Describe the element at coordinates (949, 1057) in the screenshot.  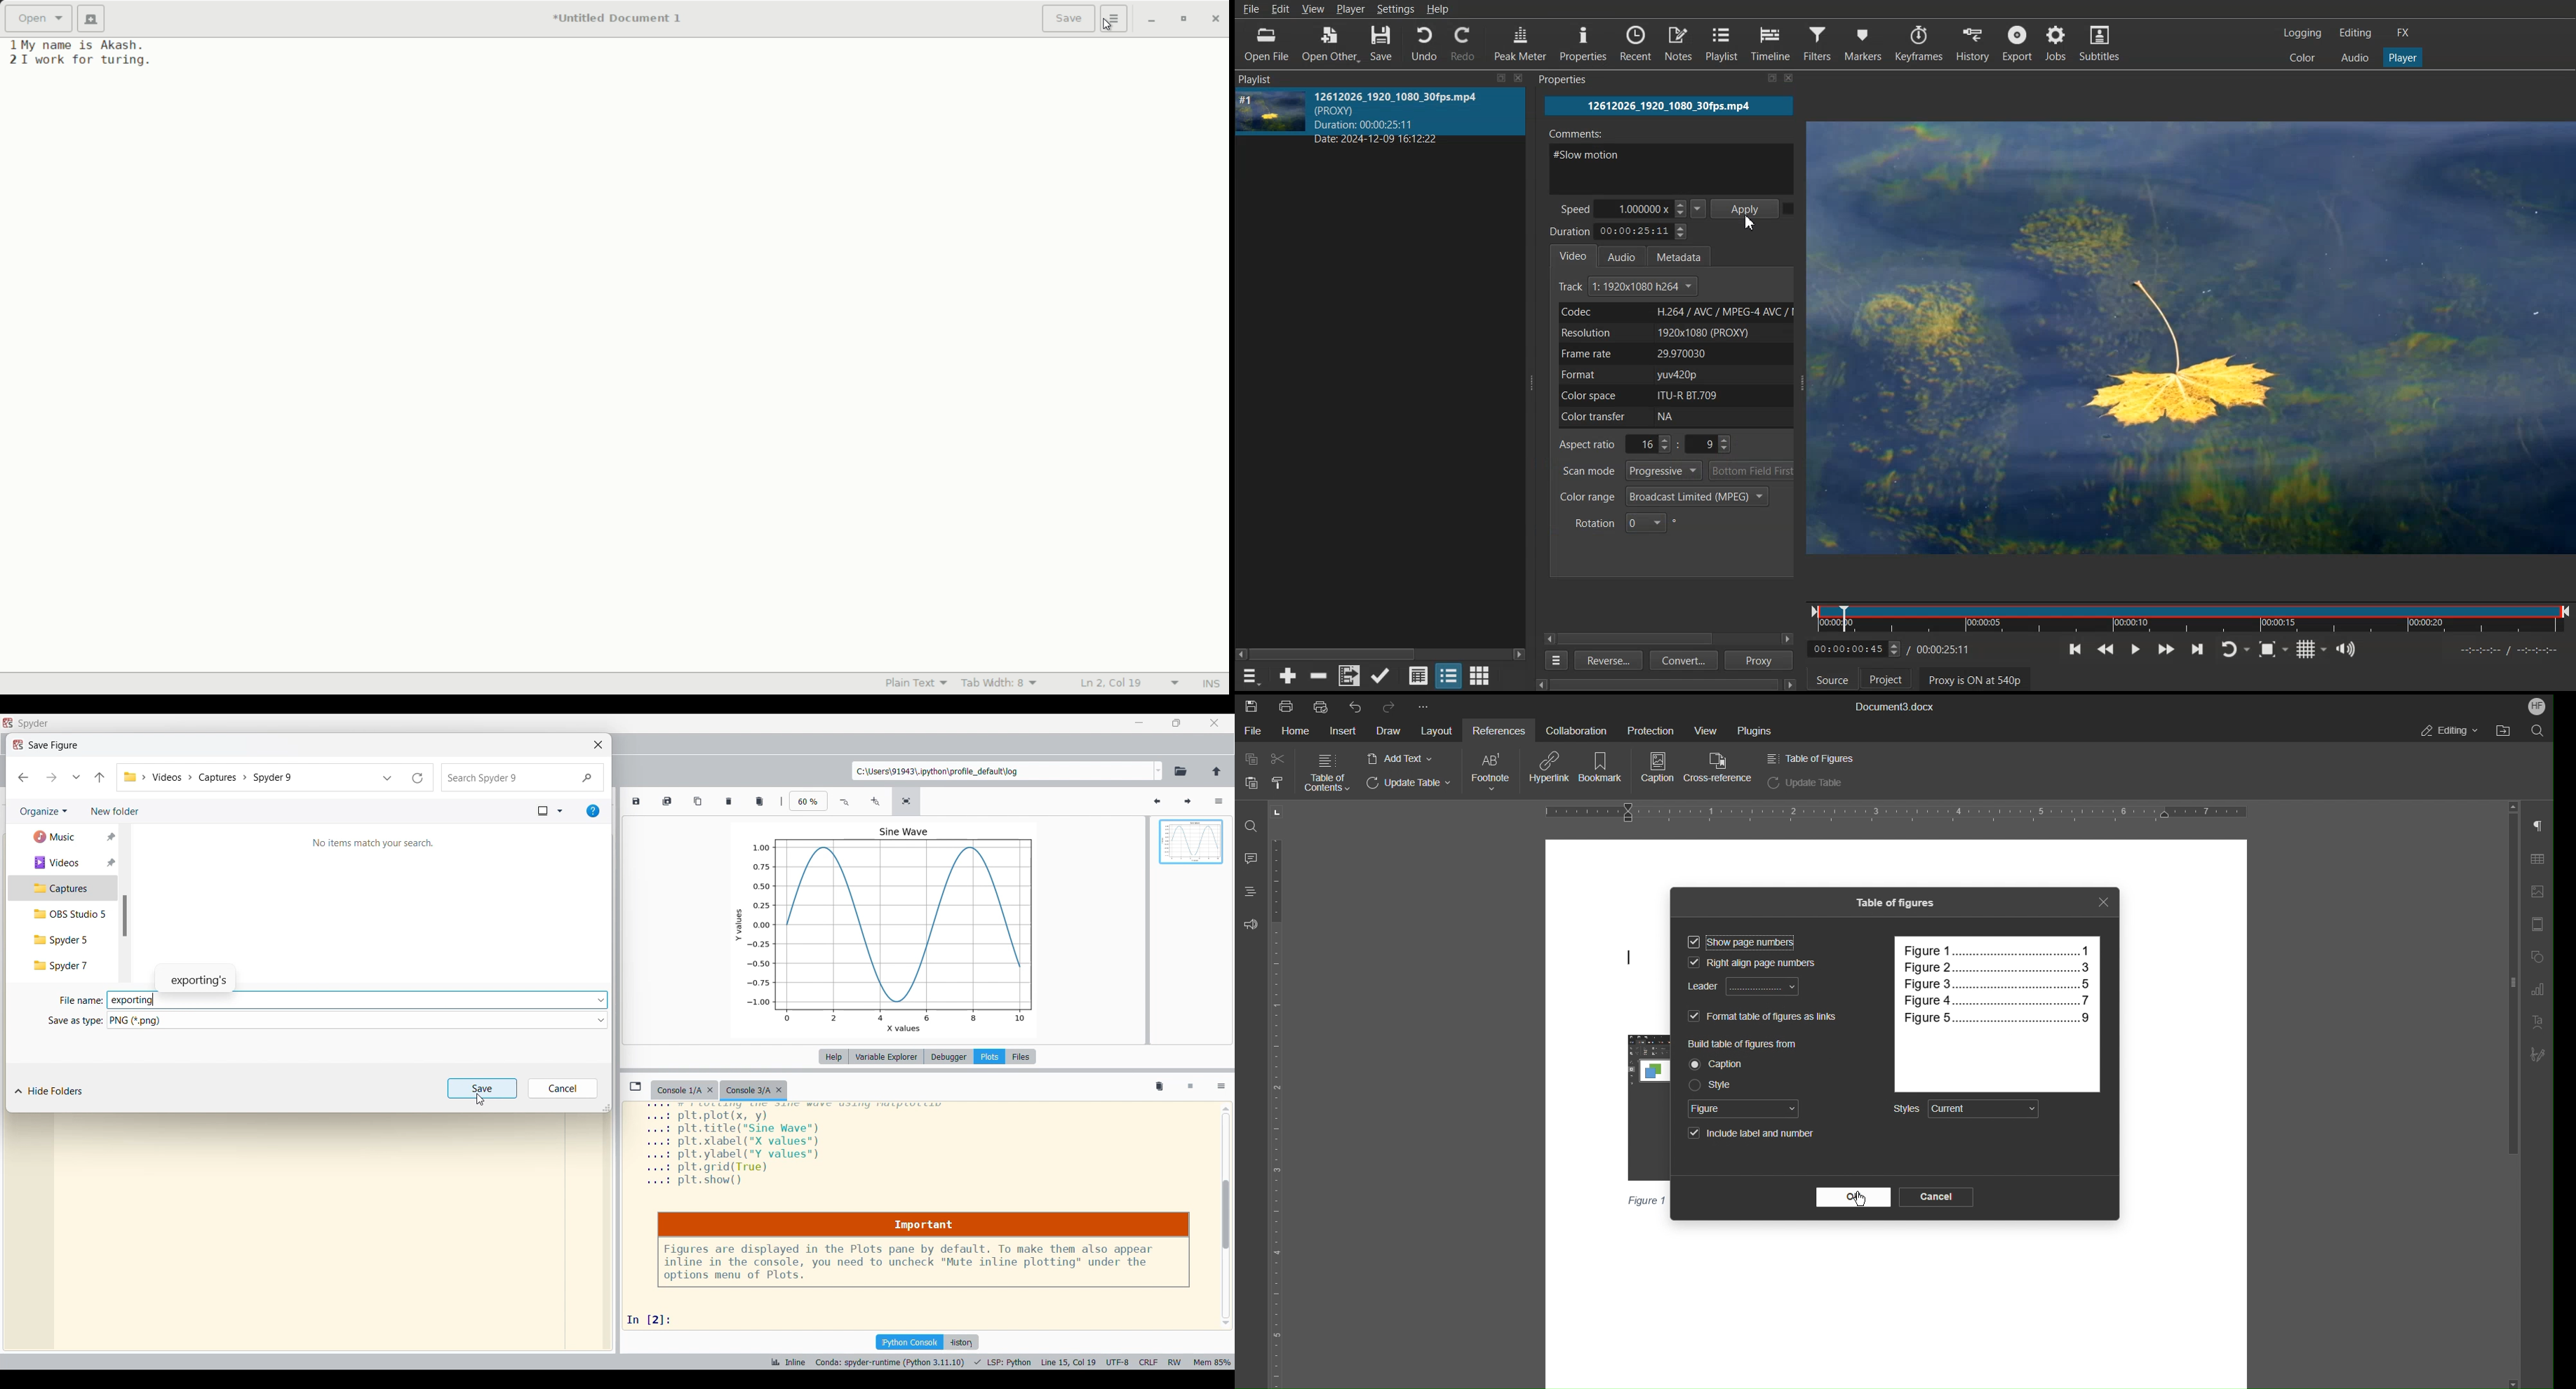
I see `Debugger` at that location.